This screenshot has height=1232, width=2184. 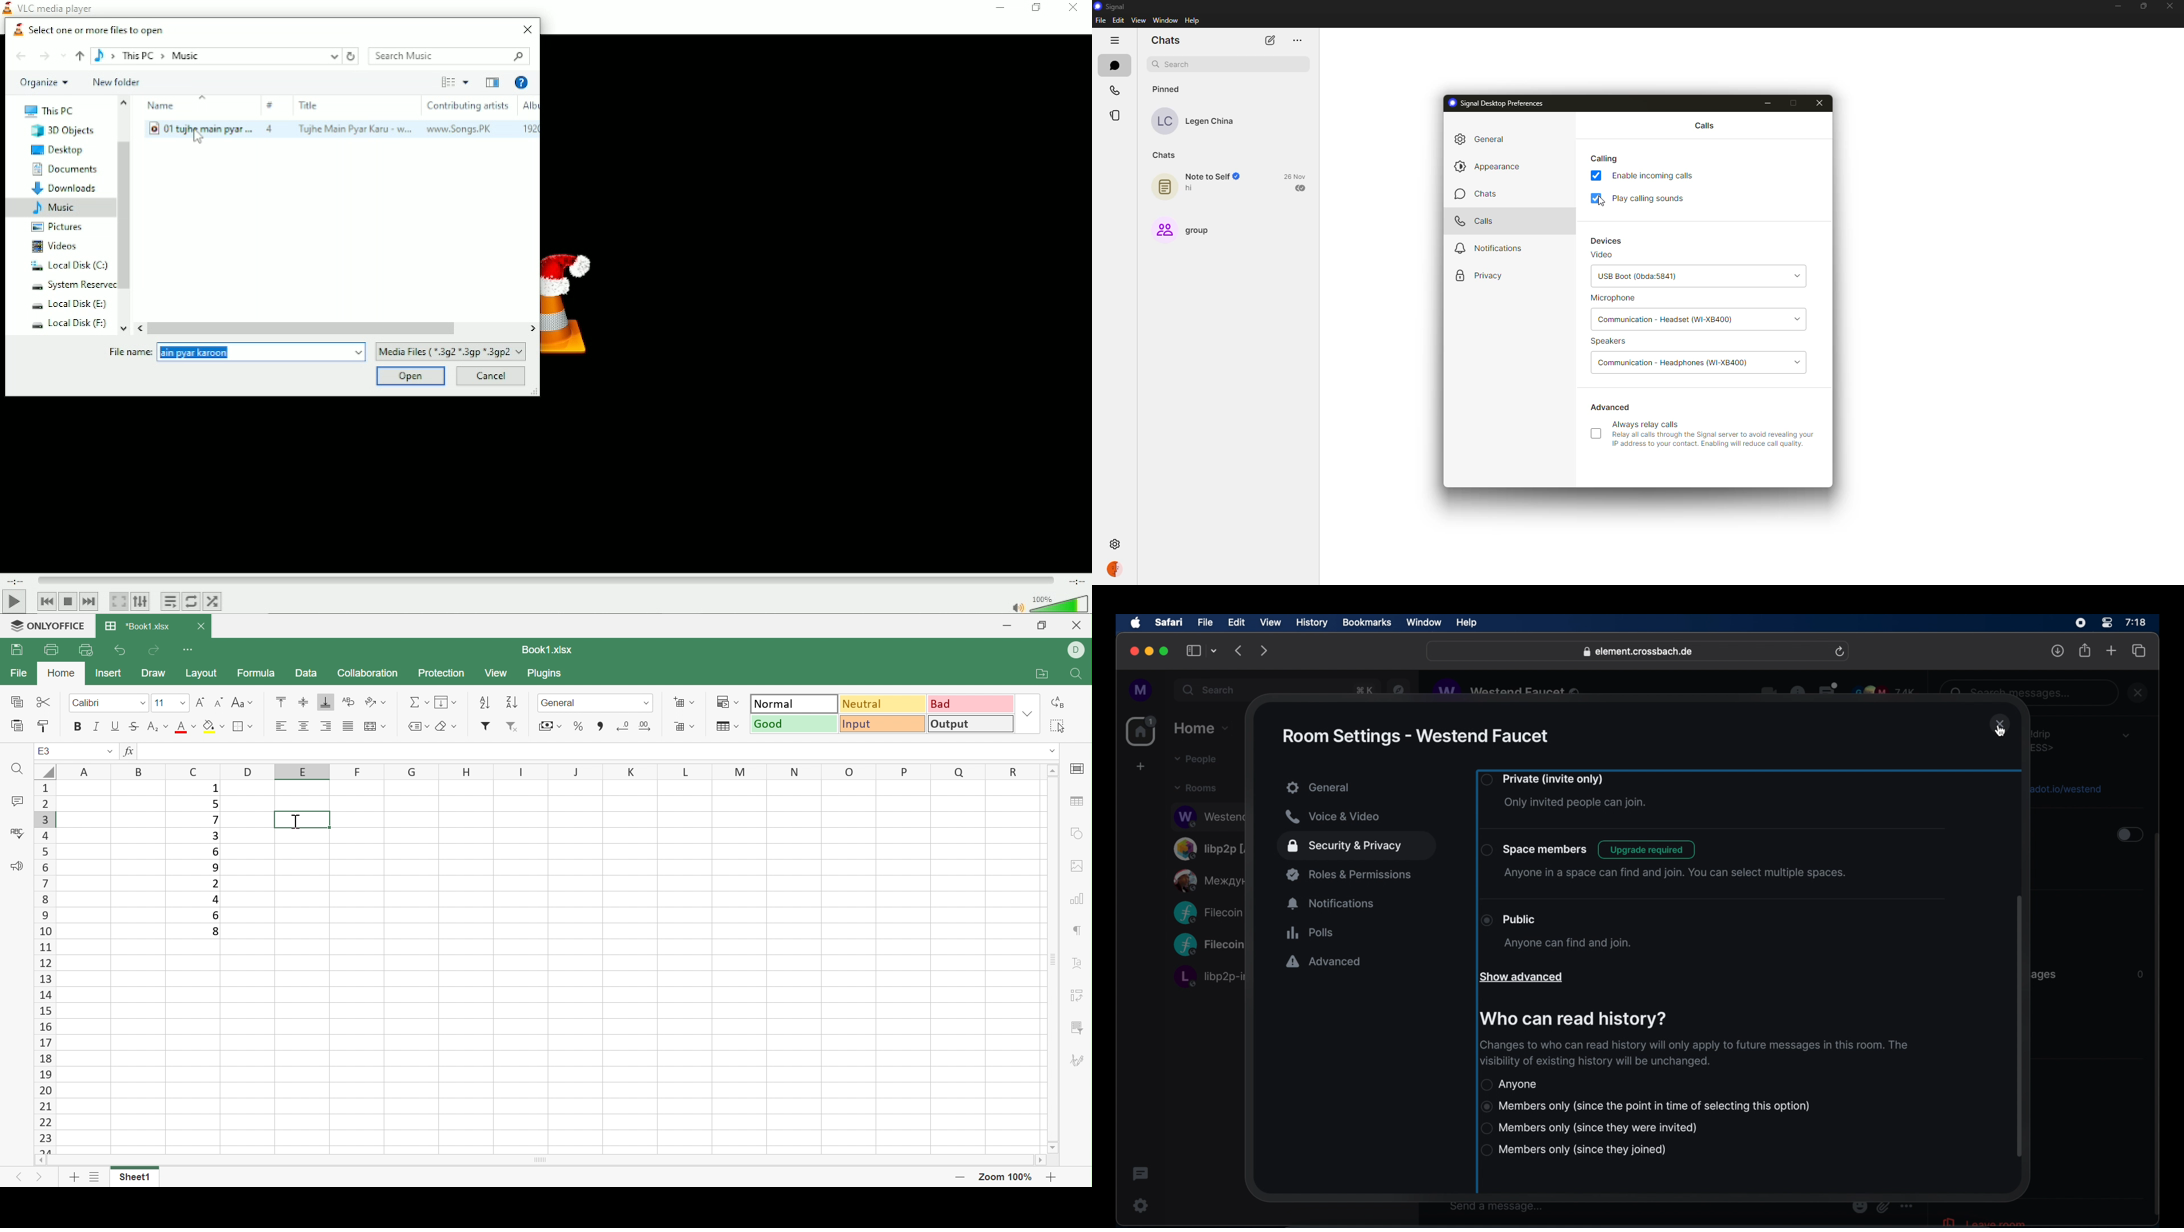 I want to click on Collaboration, so click(x=372, y=673).